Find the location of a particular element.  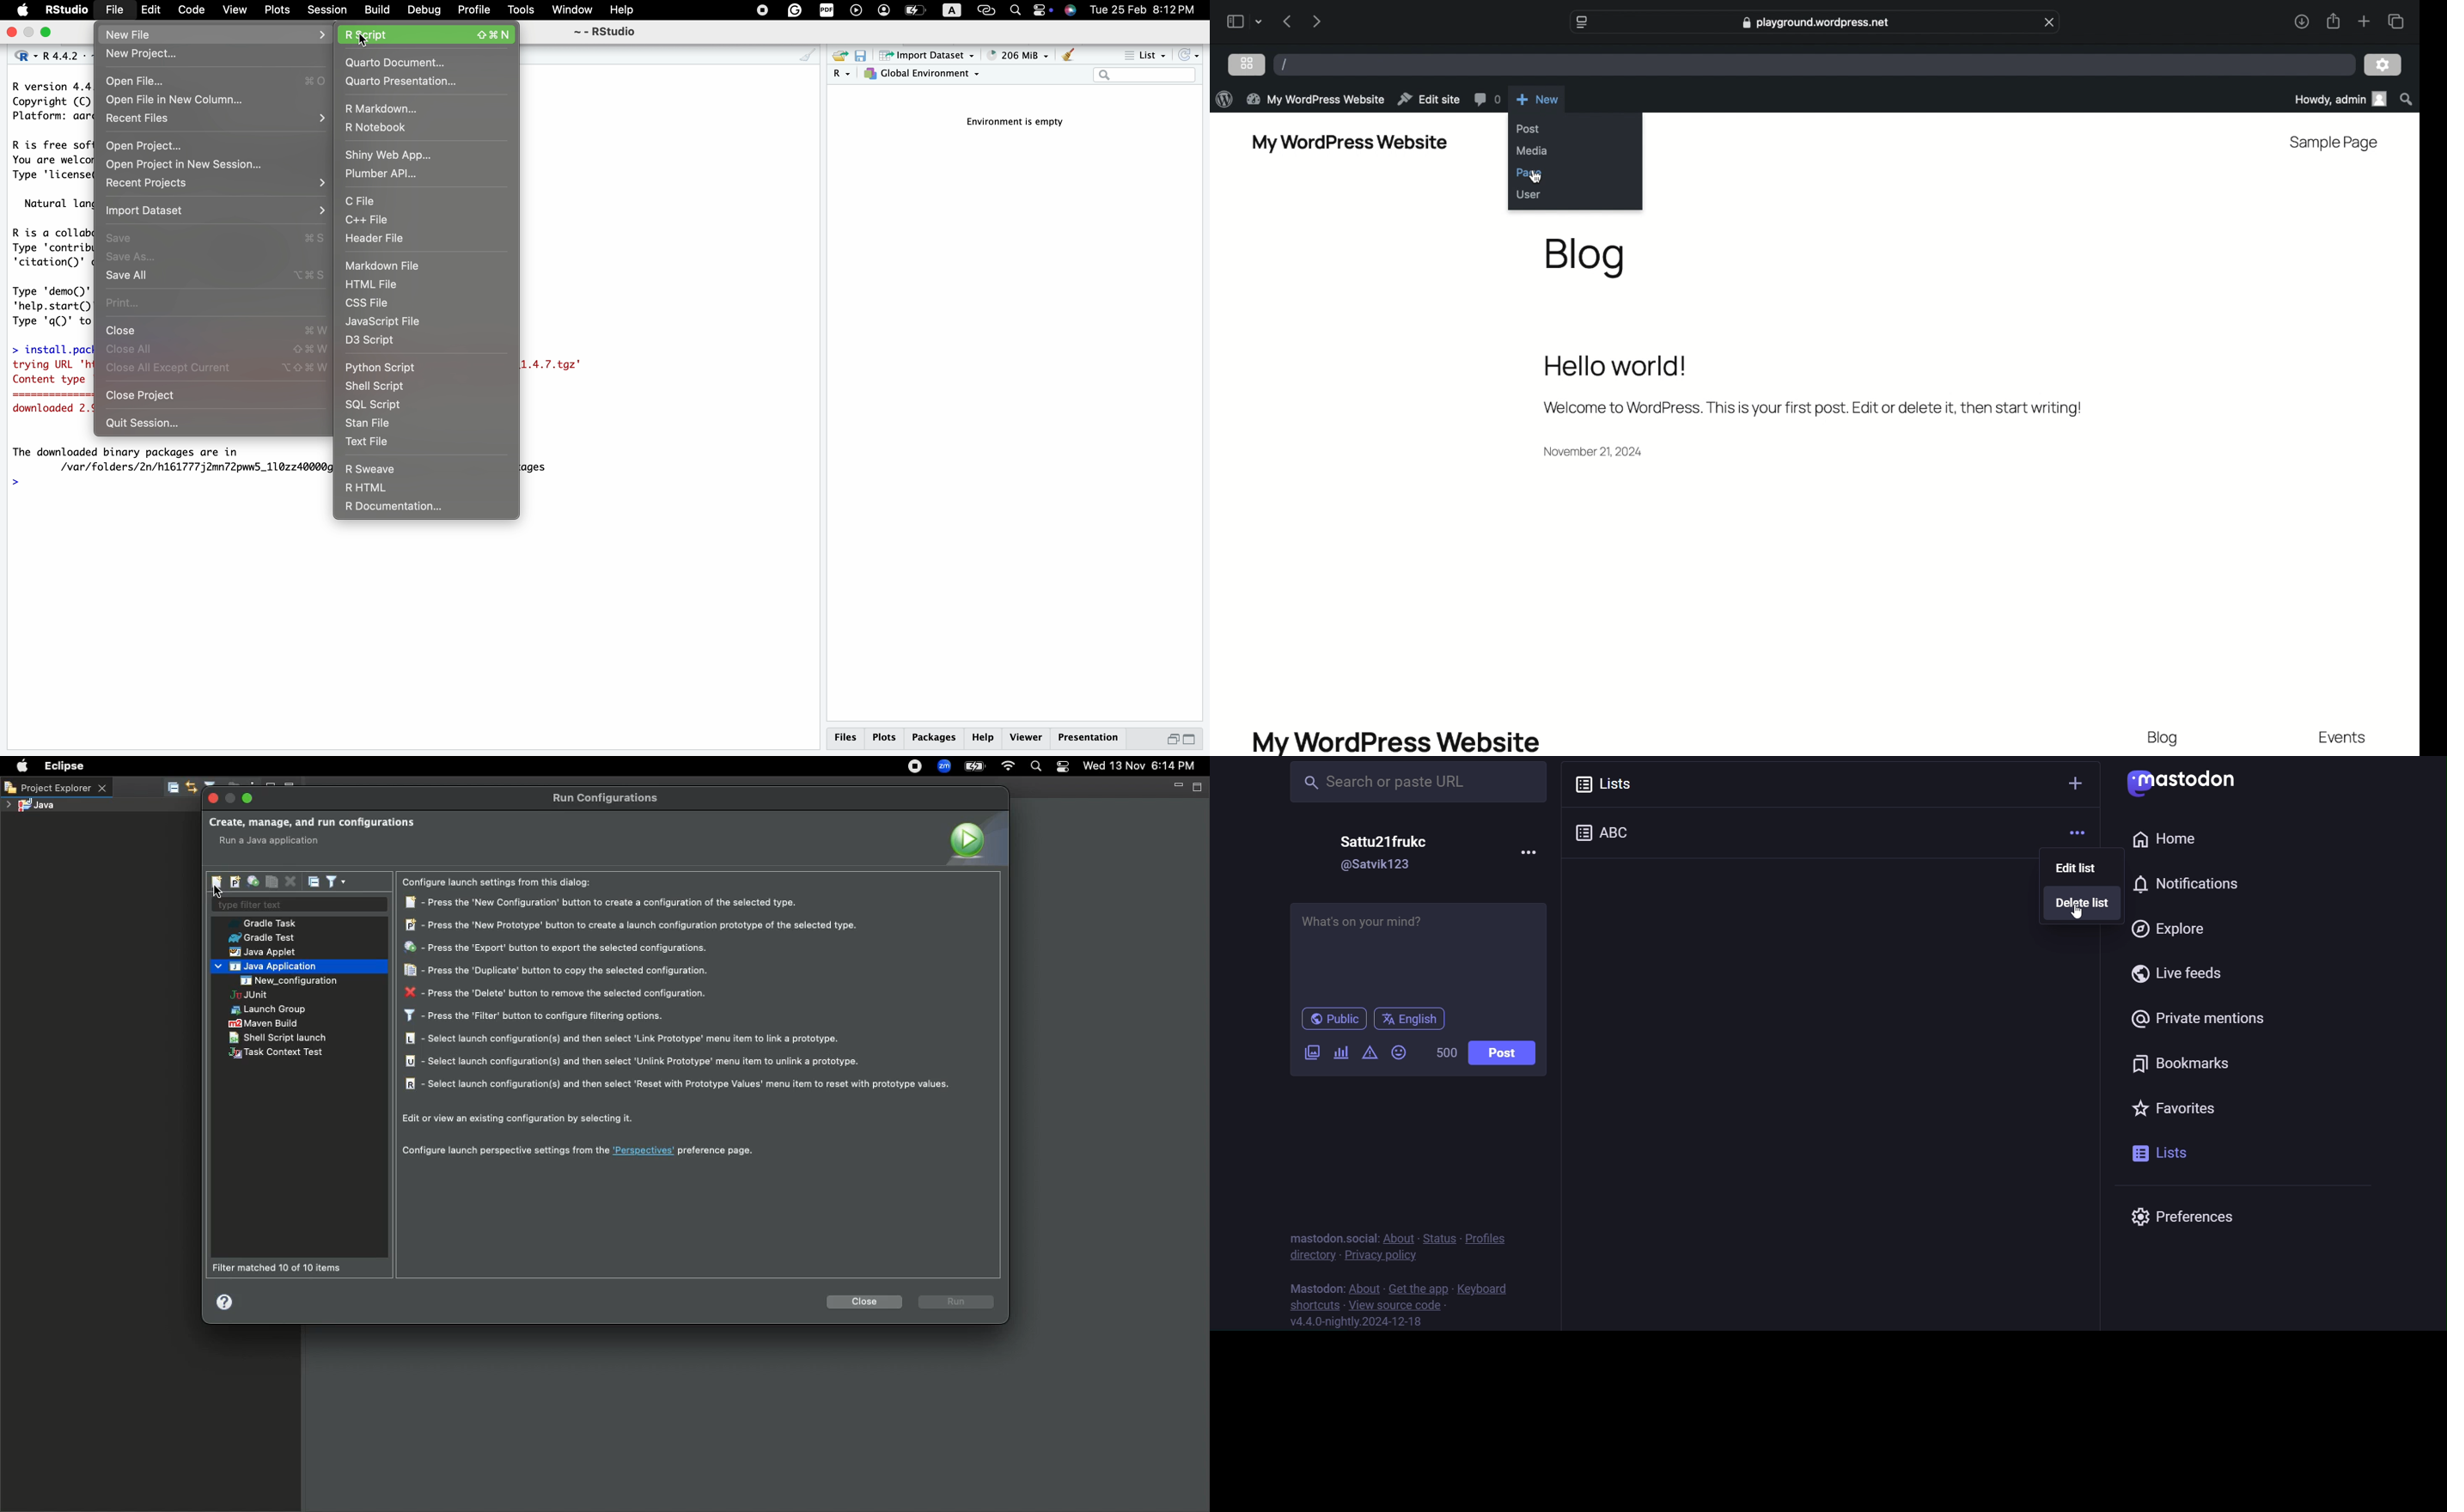

New File is located at coordinates (218, 34).